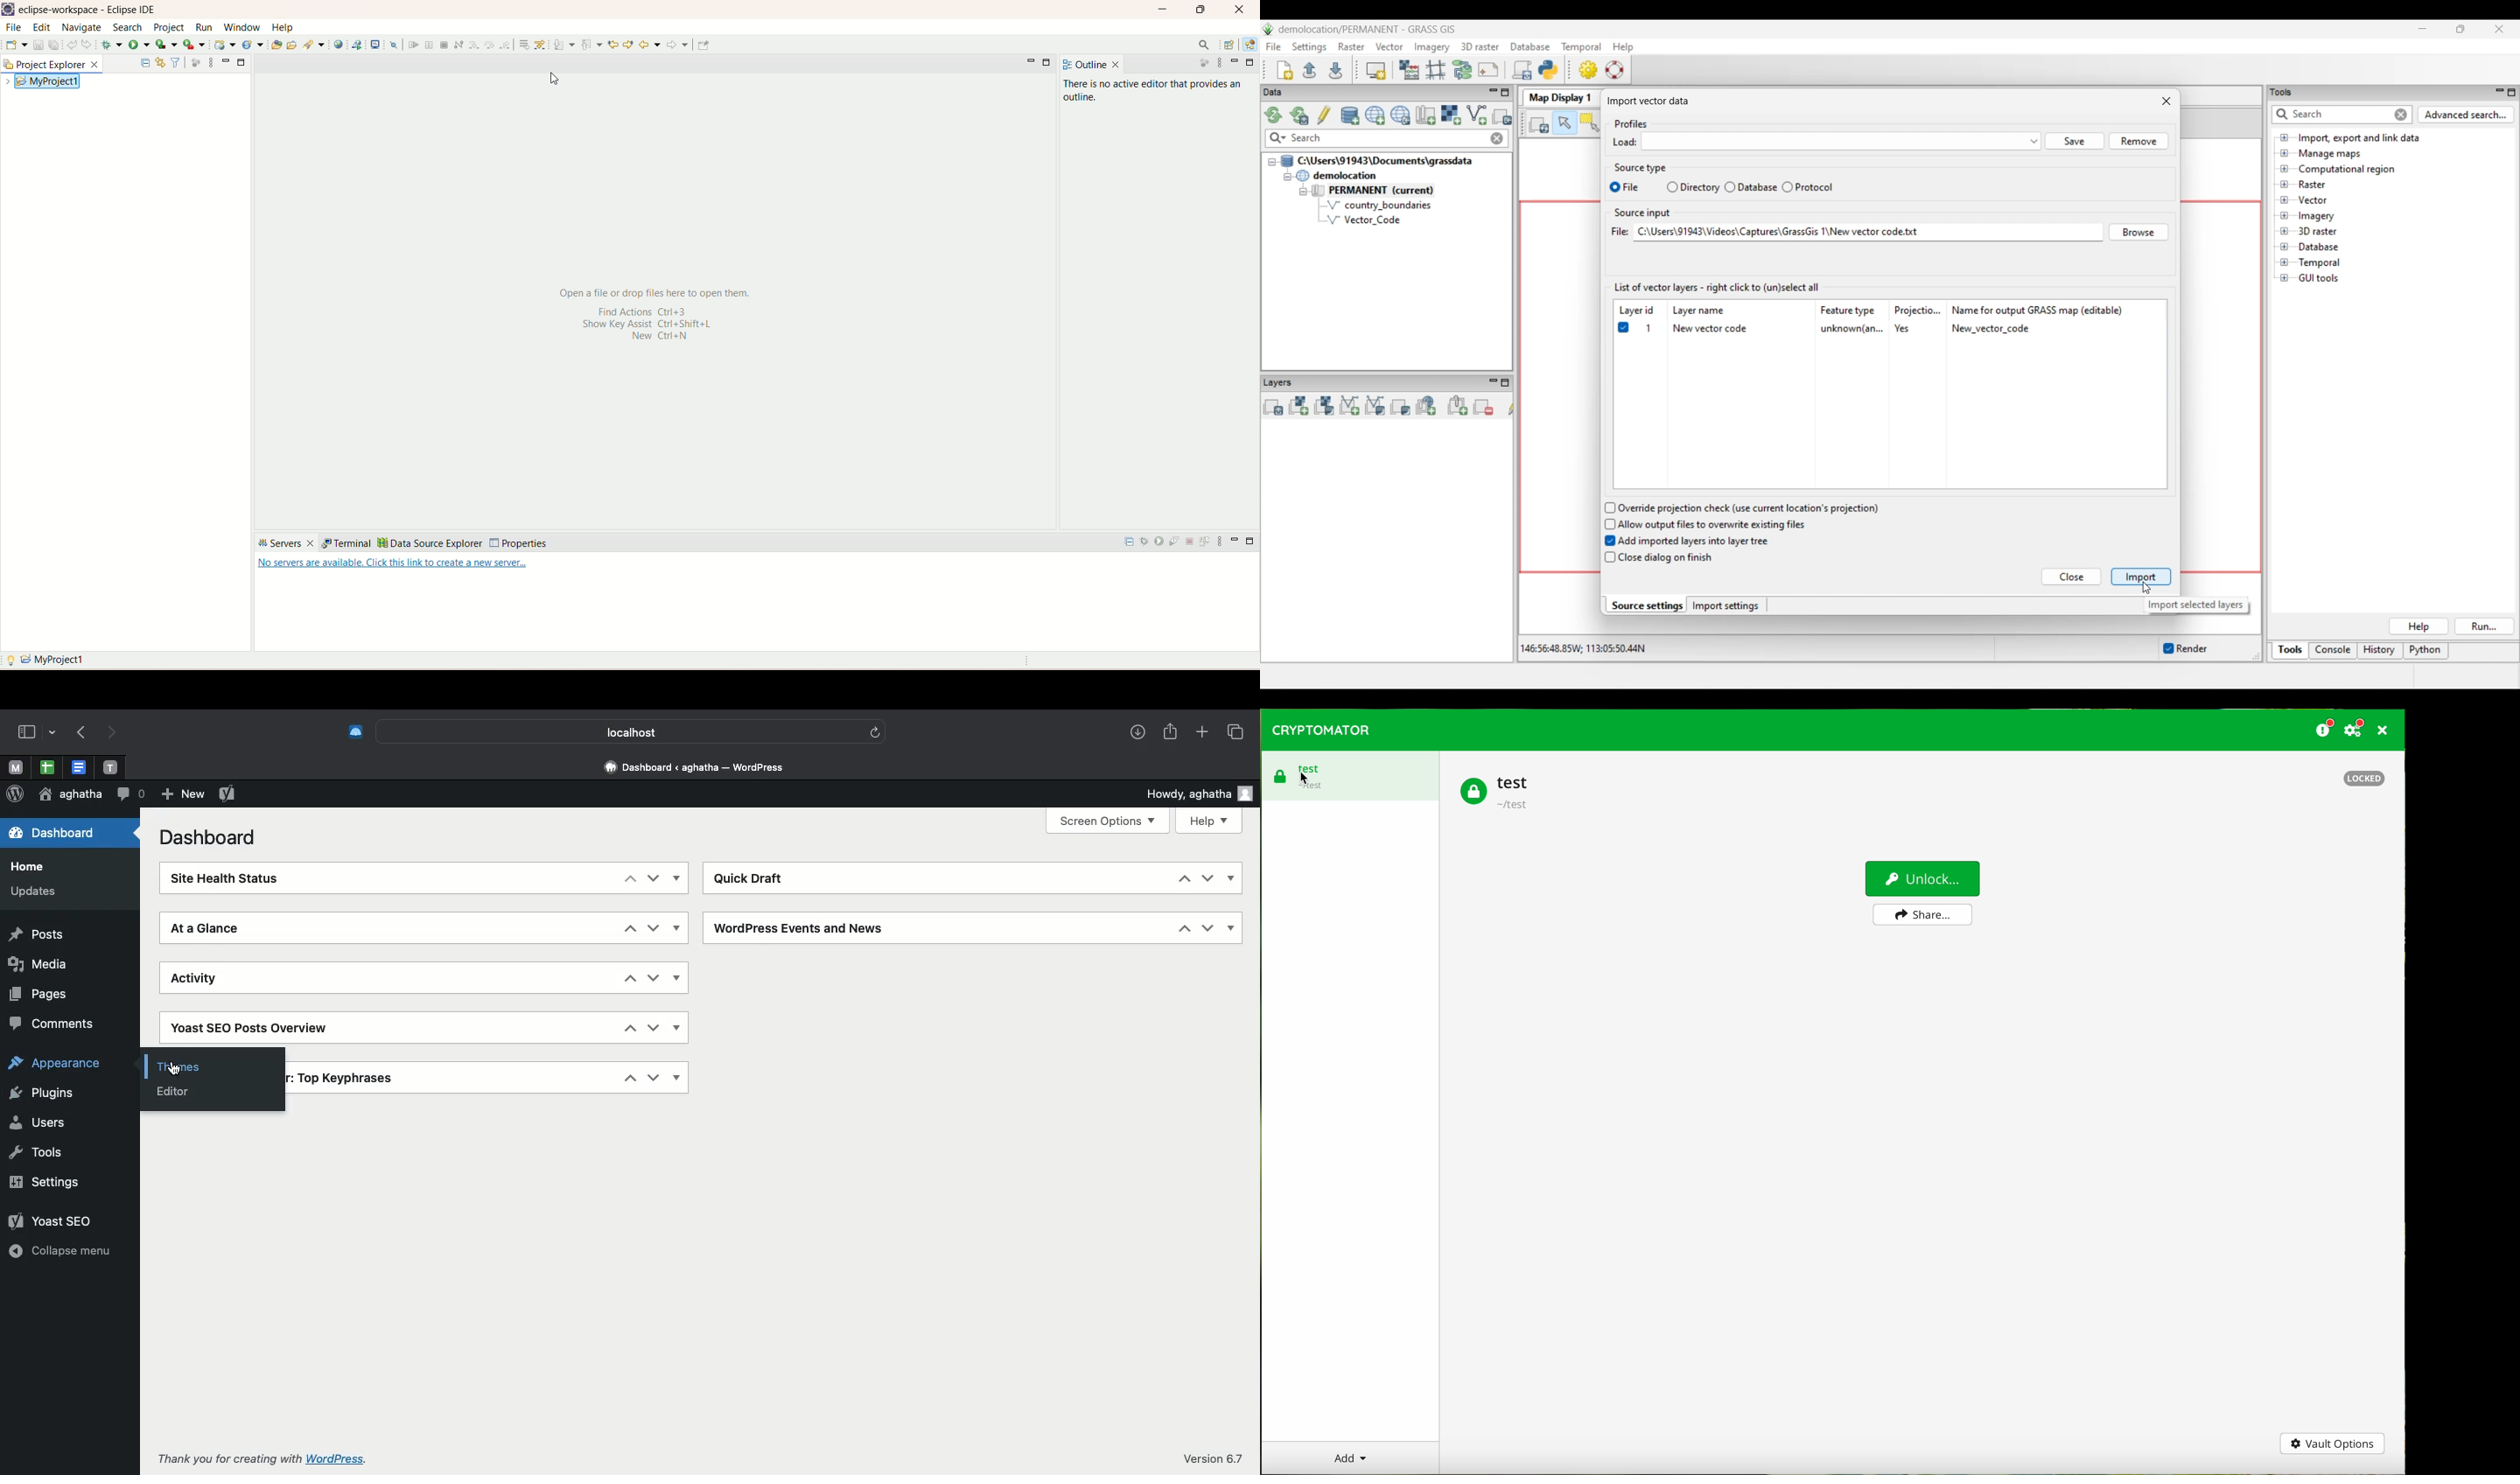 This screenshot has height=1484, width=2520. Describe the element at coordinates (15, 794) in the screenshot. I see `Wordpress` at that location.